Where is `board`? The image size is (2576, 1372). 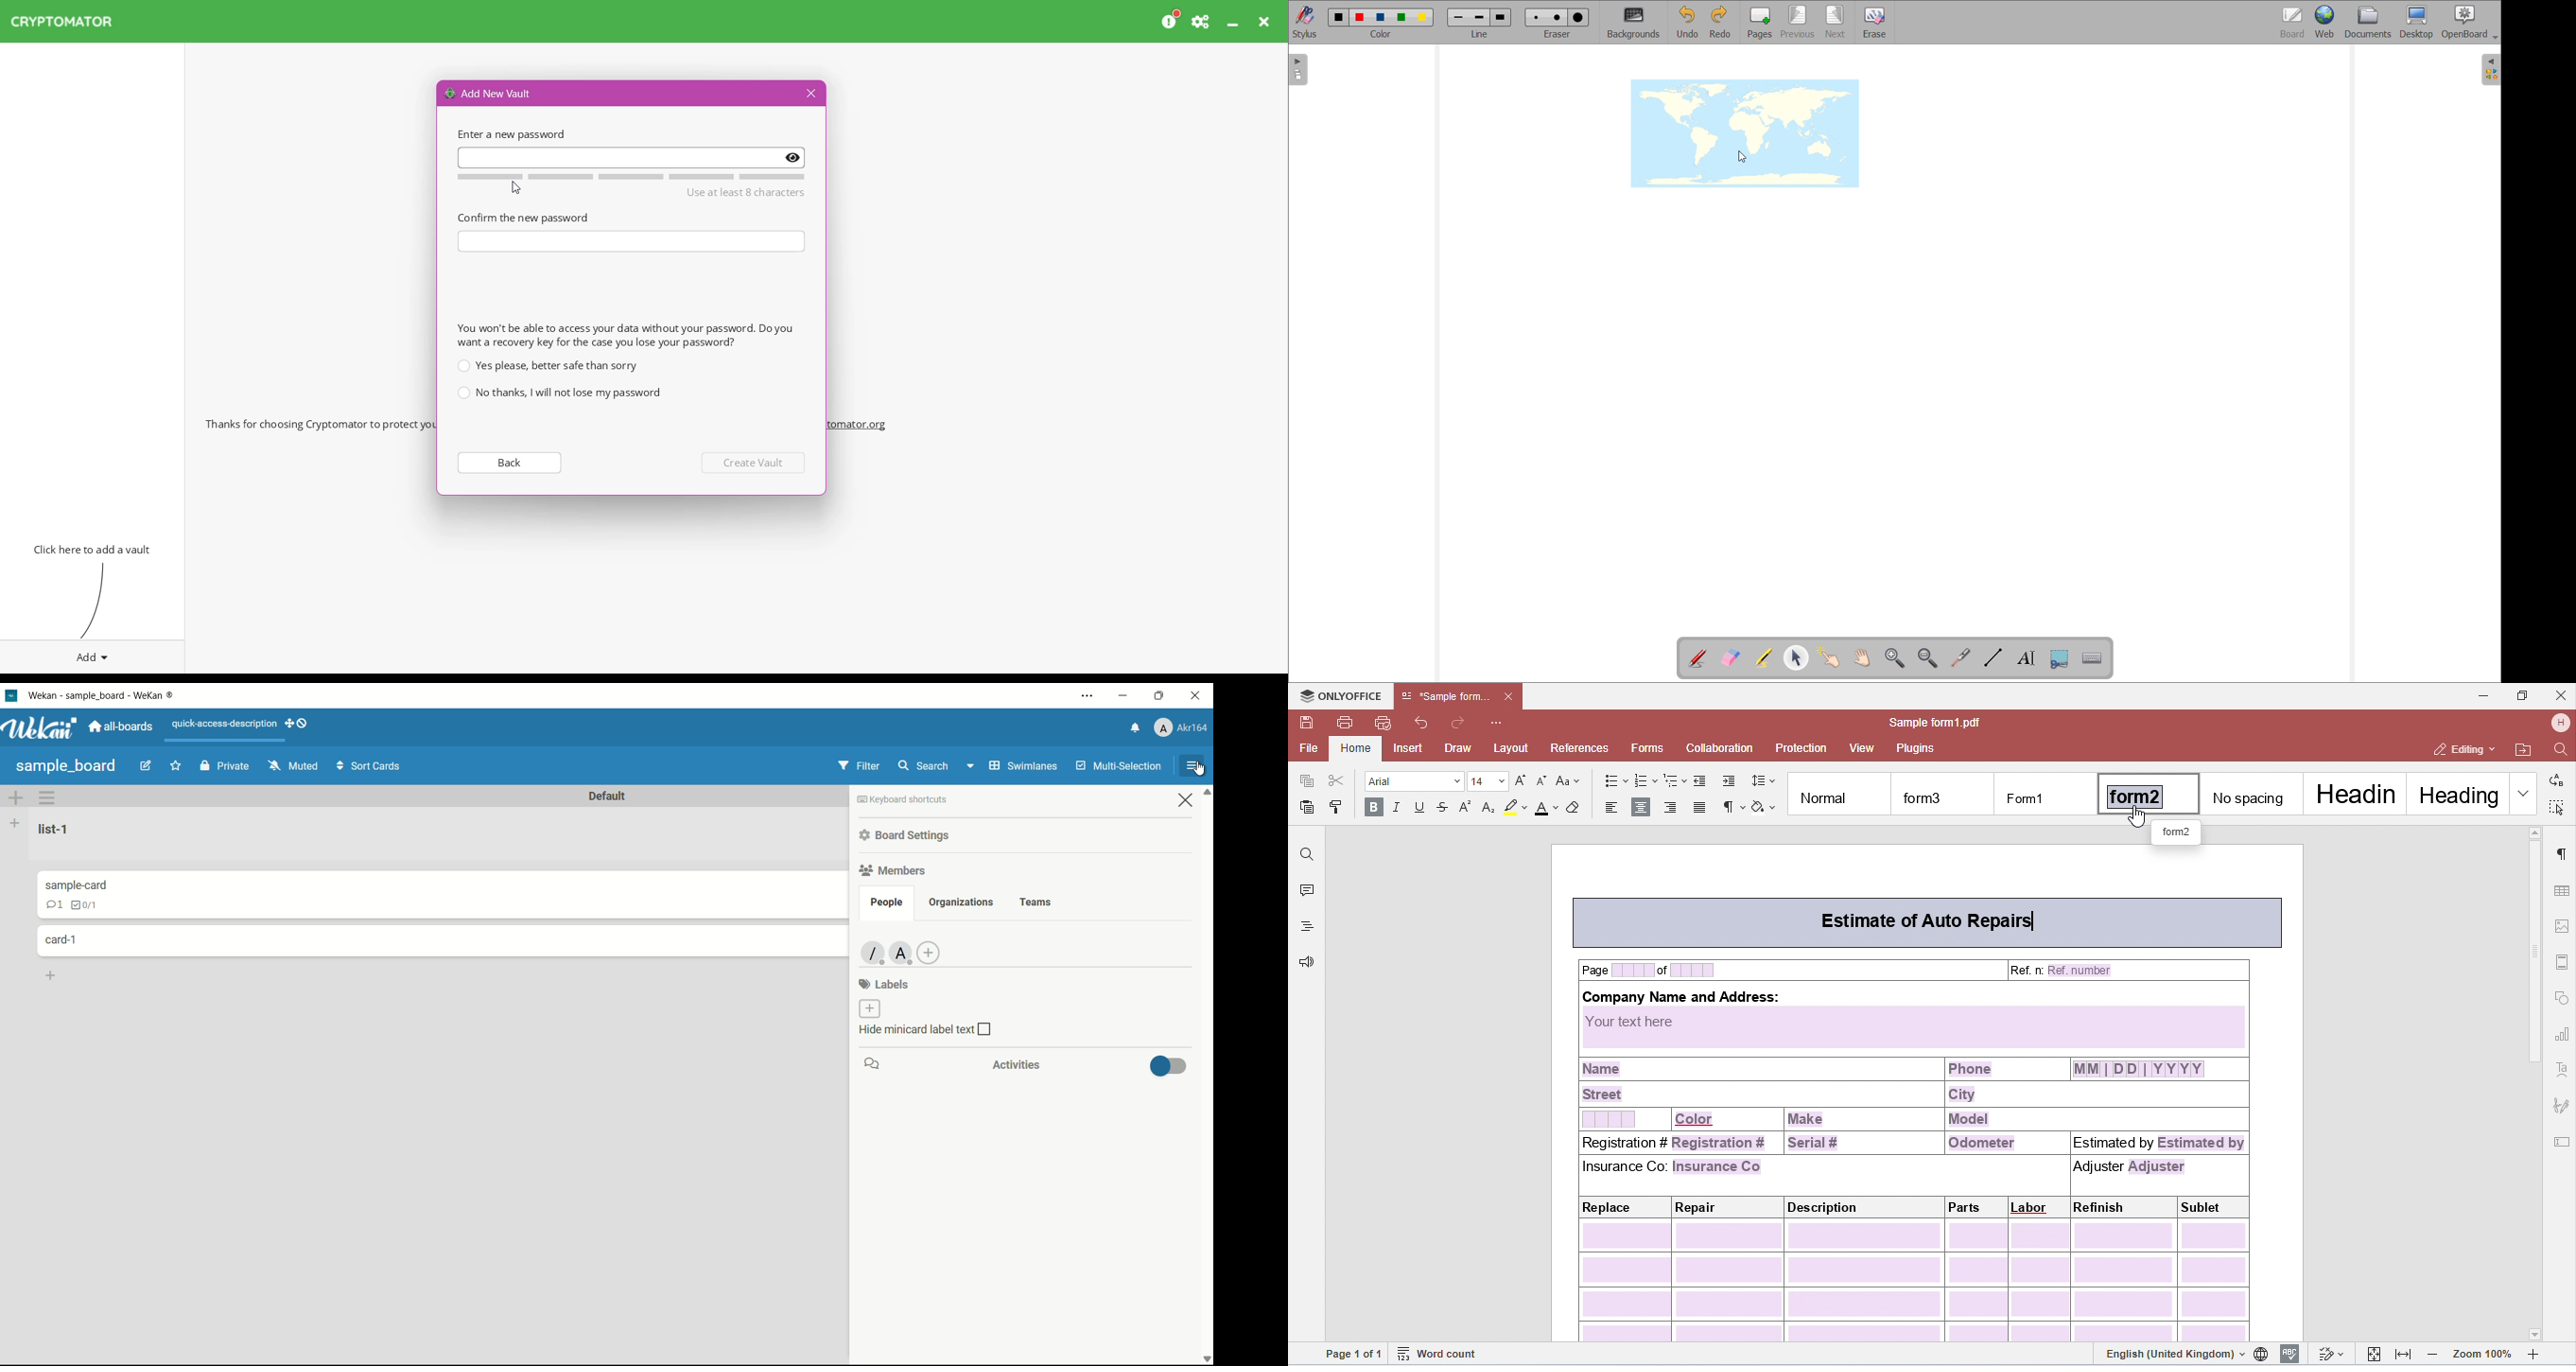
board is located at coordinates (2293, 22).